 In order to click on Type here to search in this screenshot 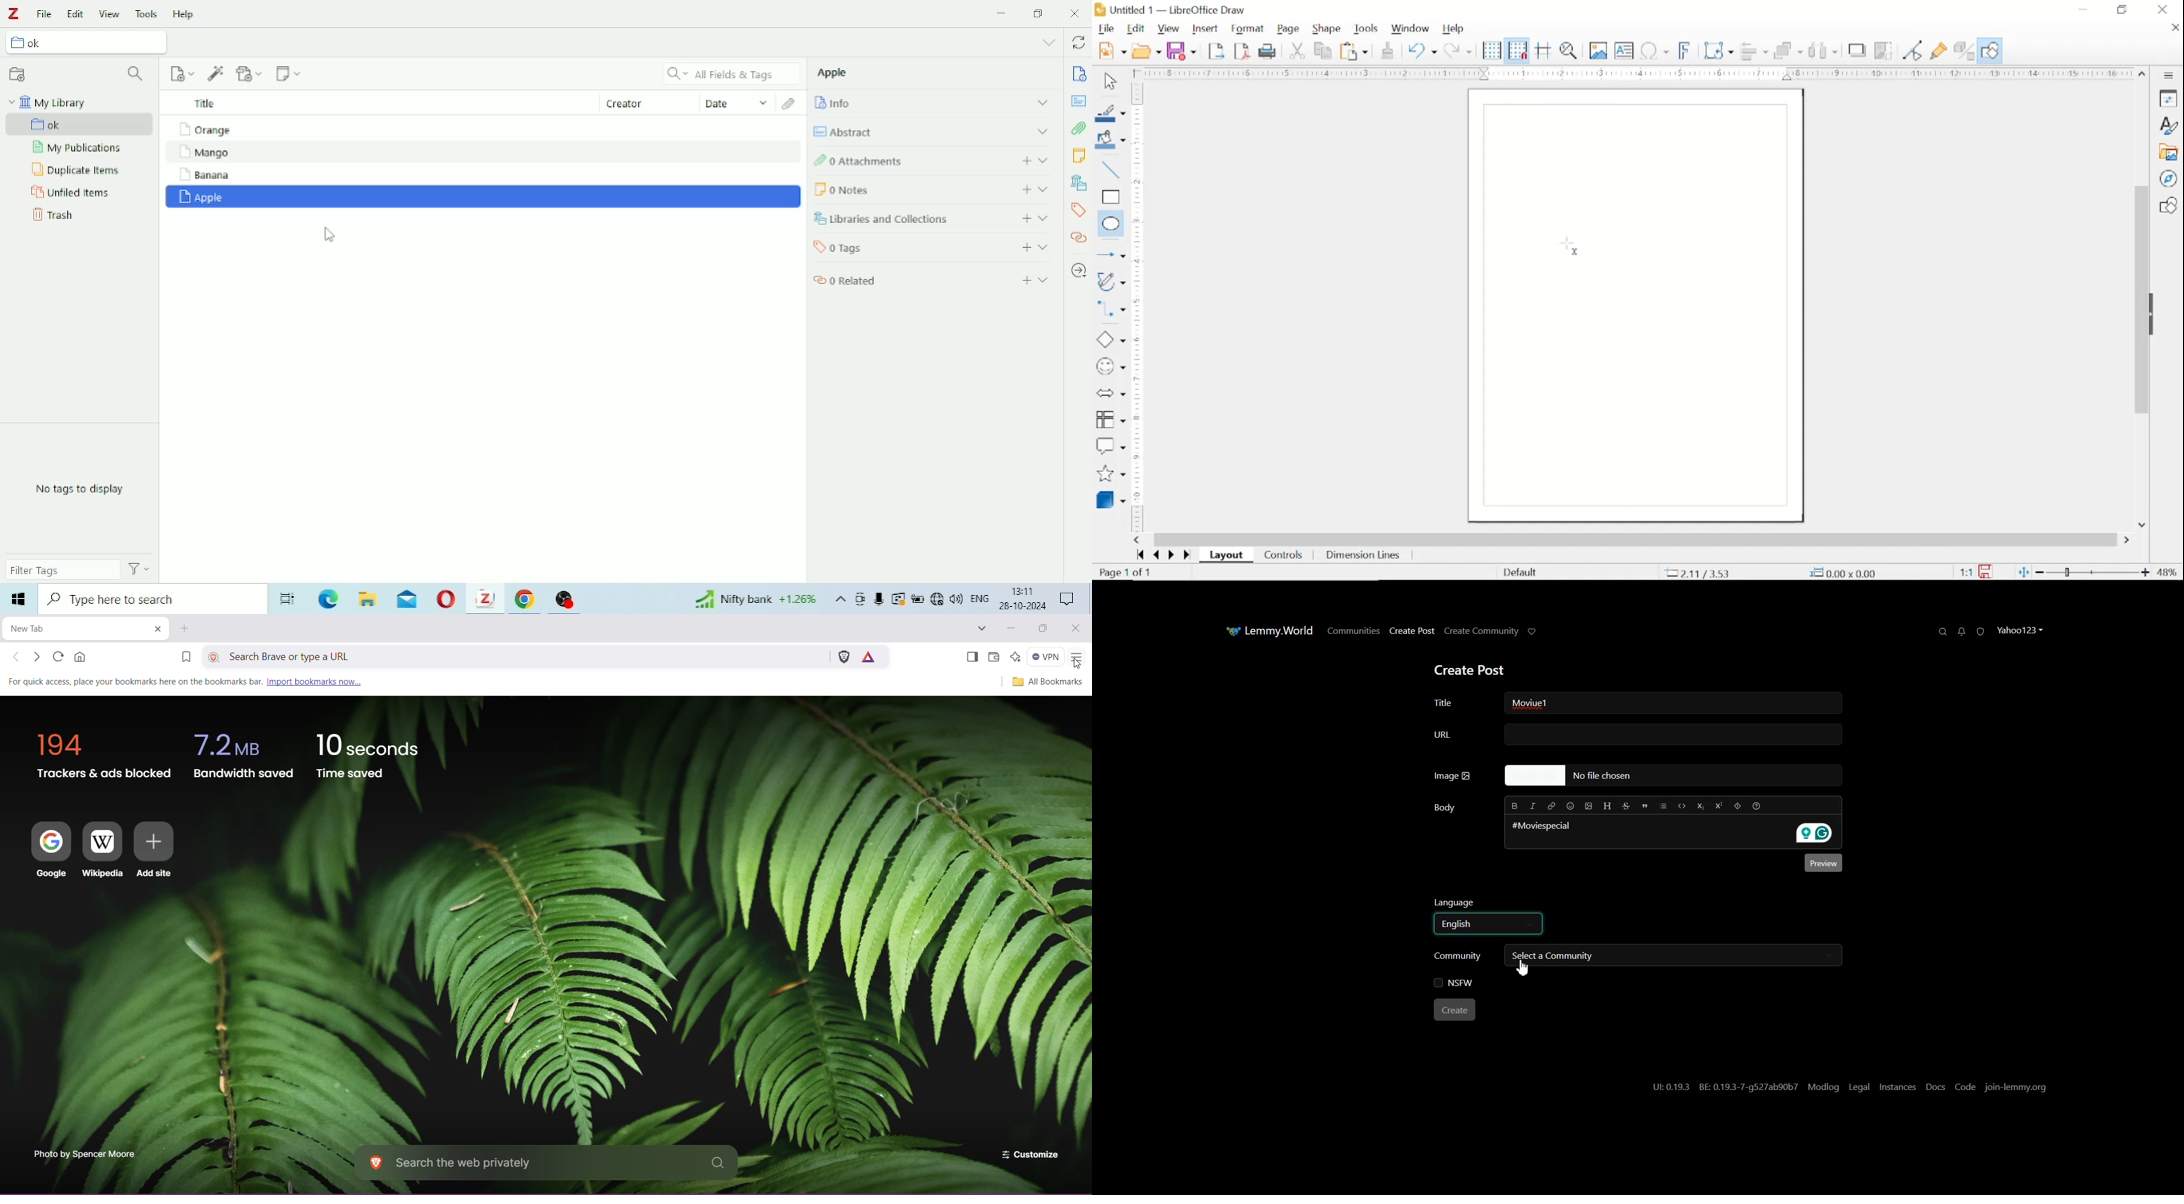, I will do `click(147, 602)`.